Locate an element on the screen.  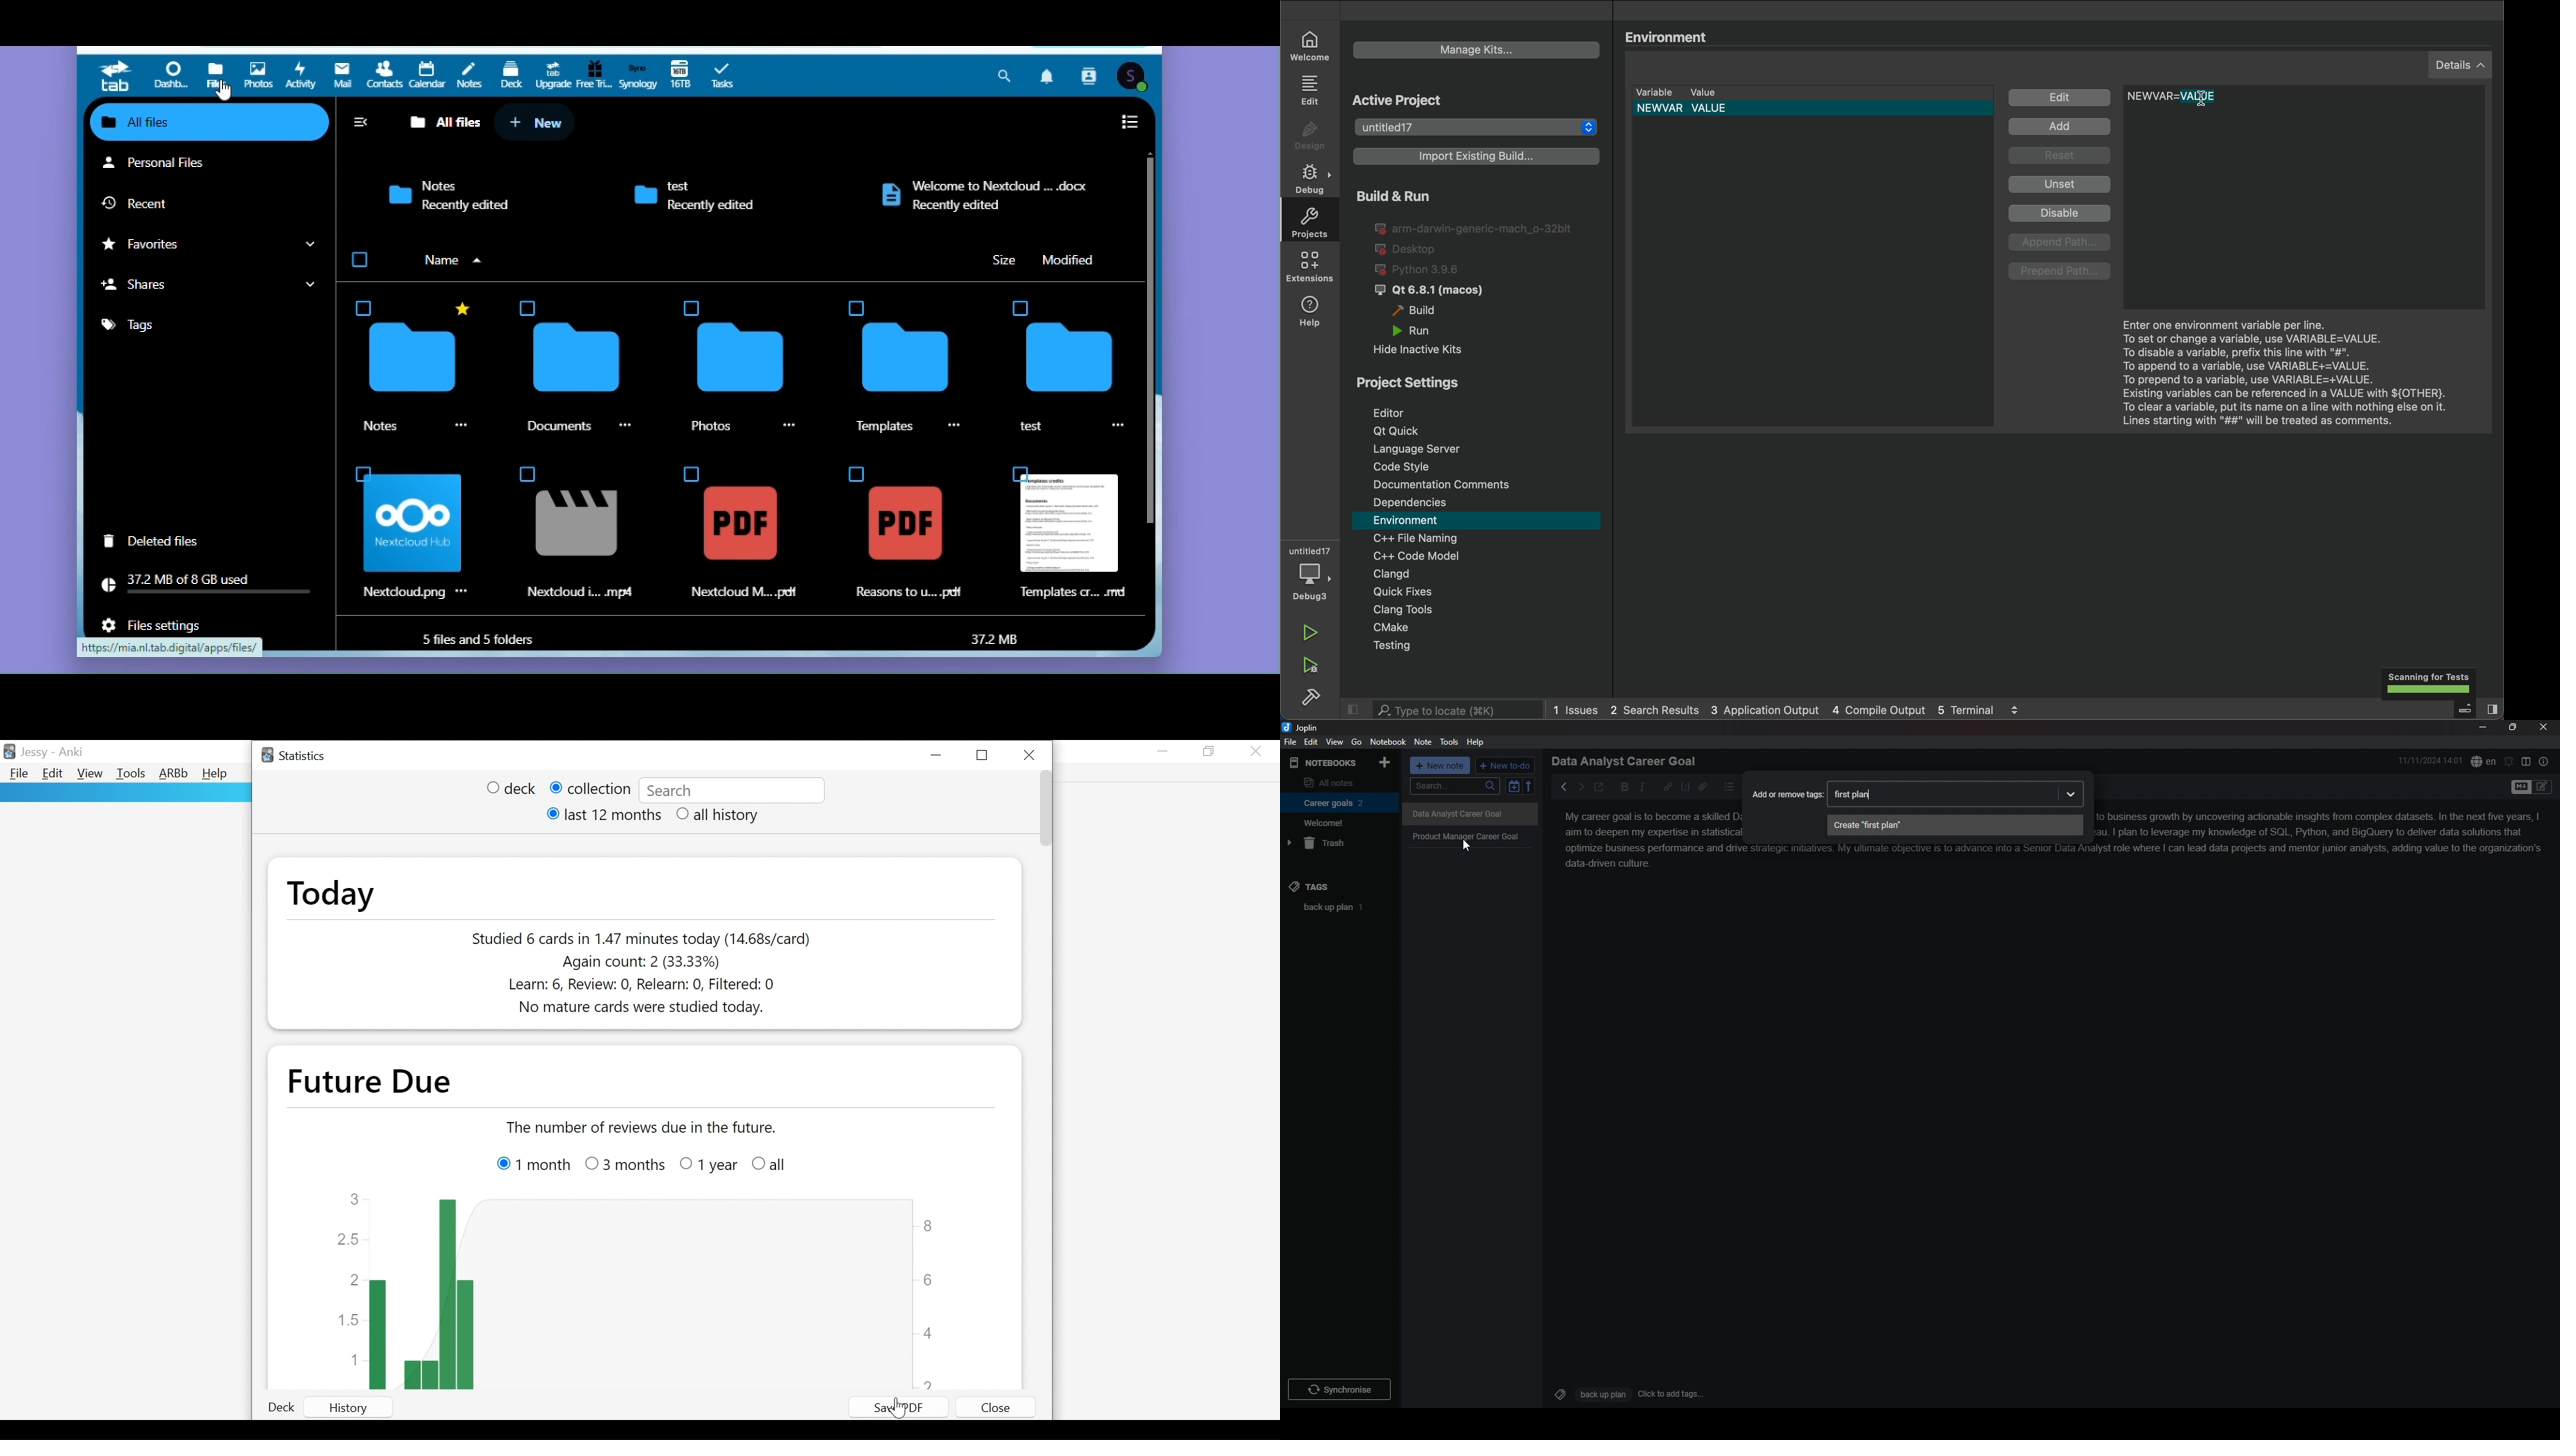
User Account is located at coordinates (1133, 80).